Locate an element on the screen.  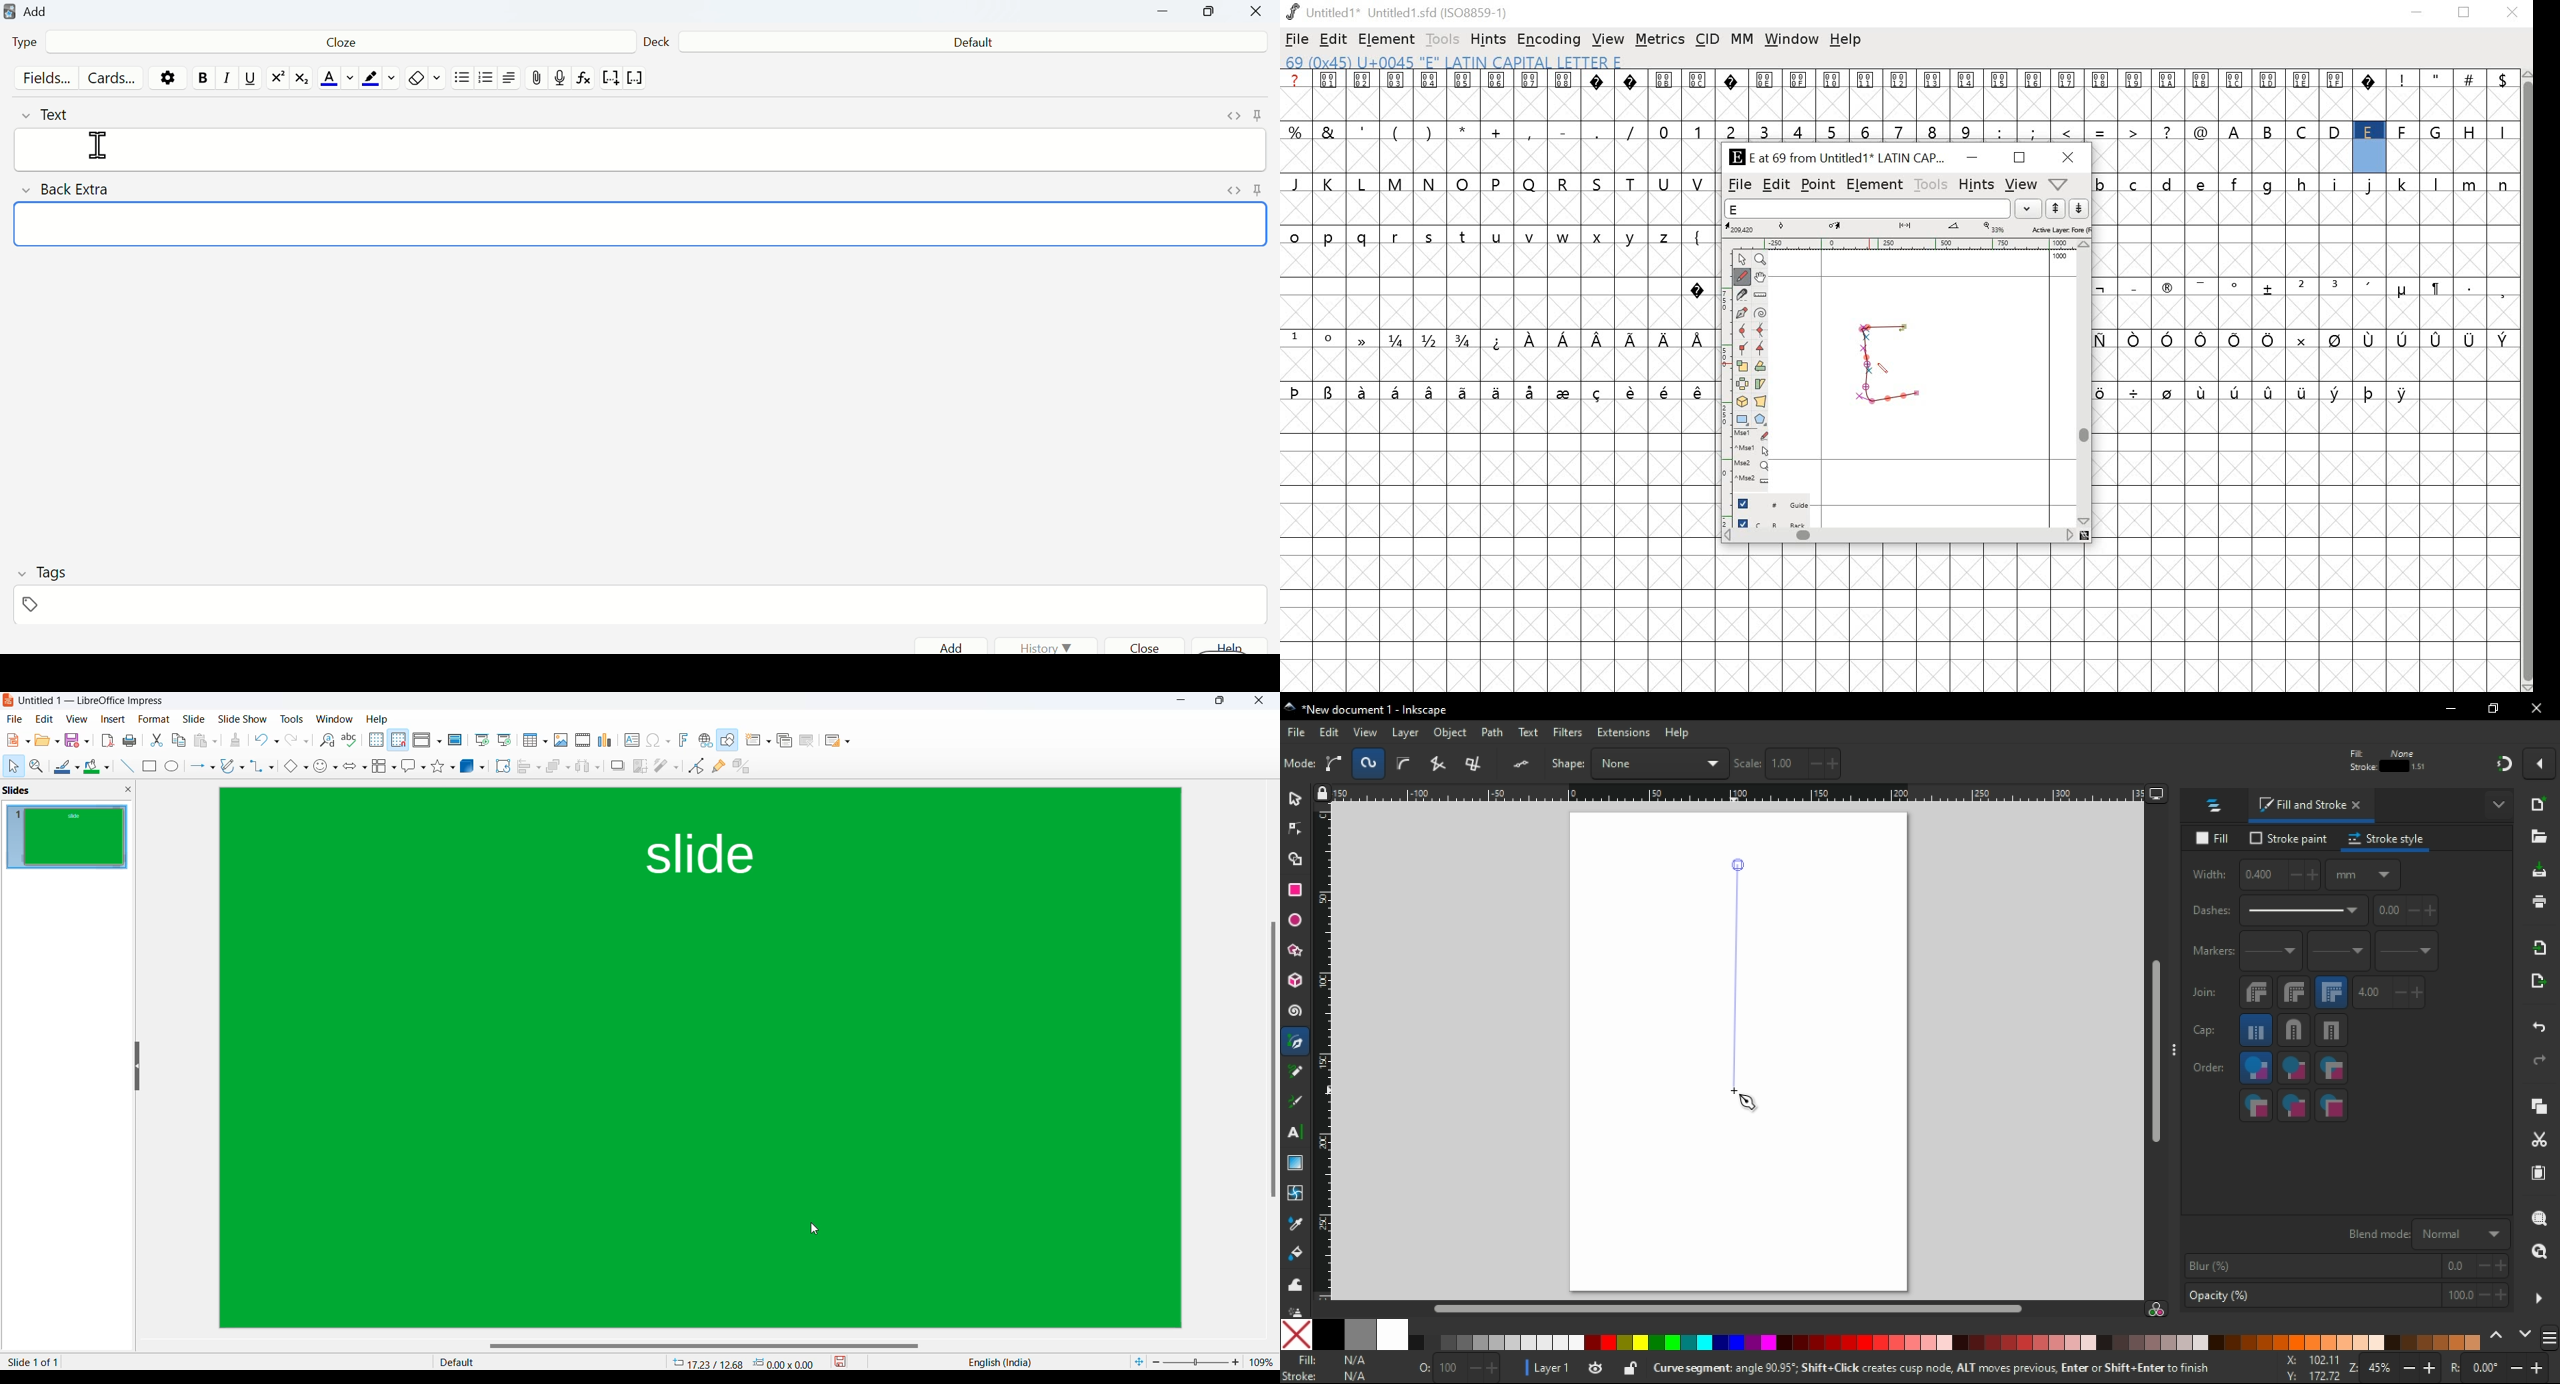
text is located at coordinates (1530, 733).